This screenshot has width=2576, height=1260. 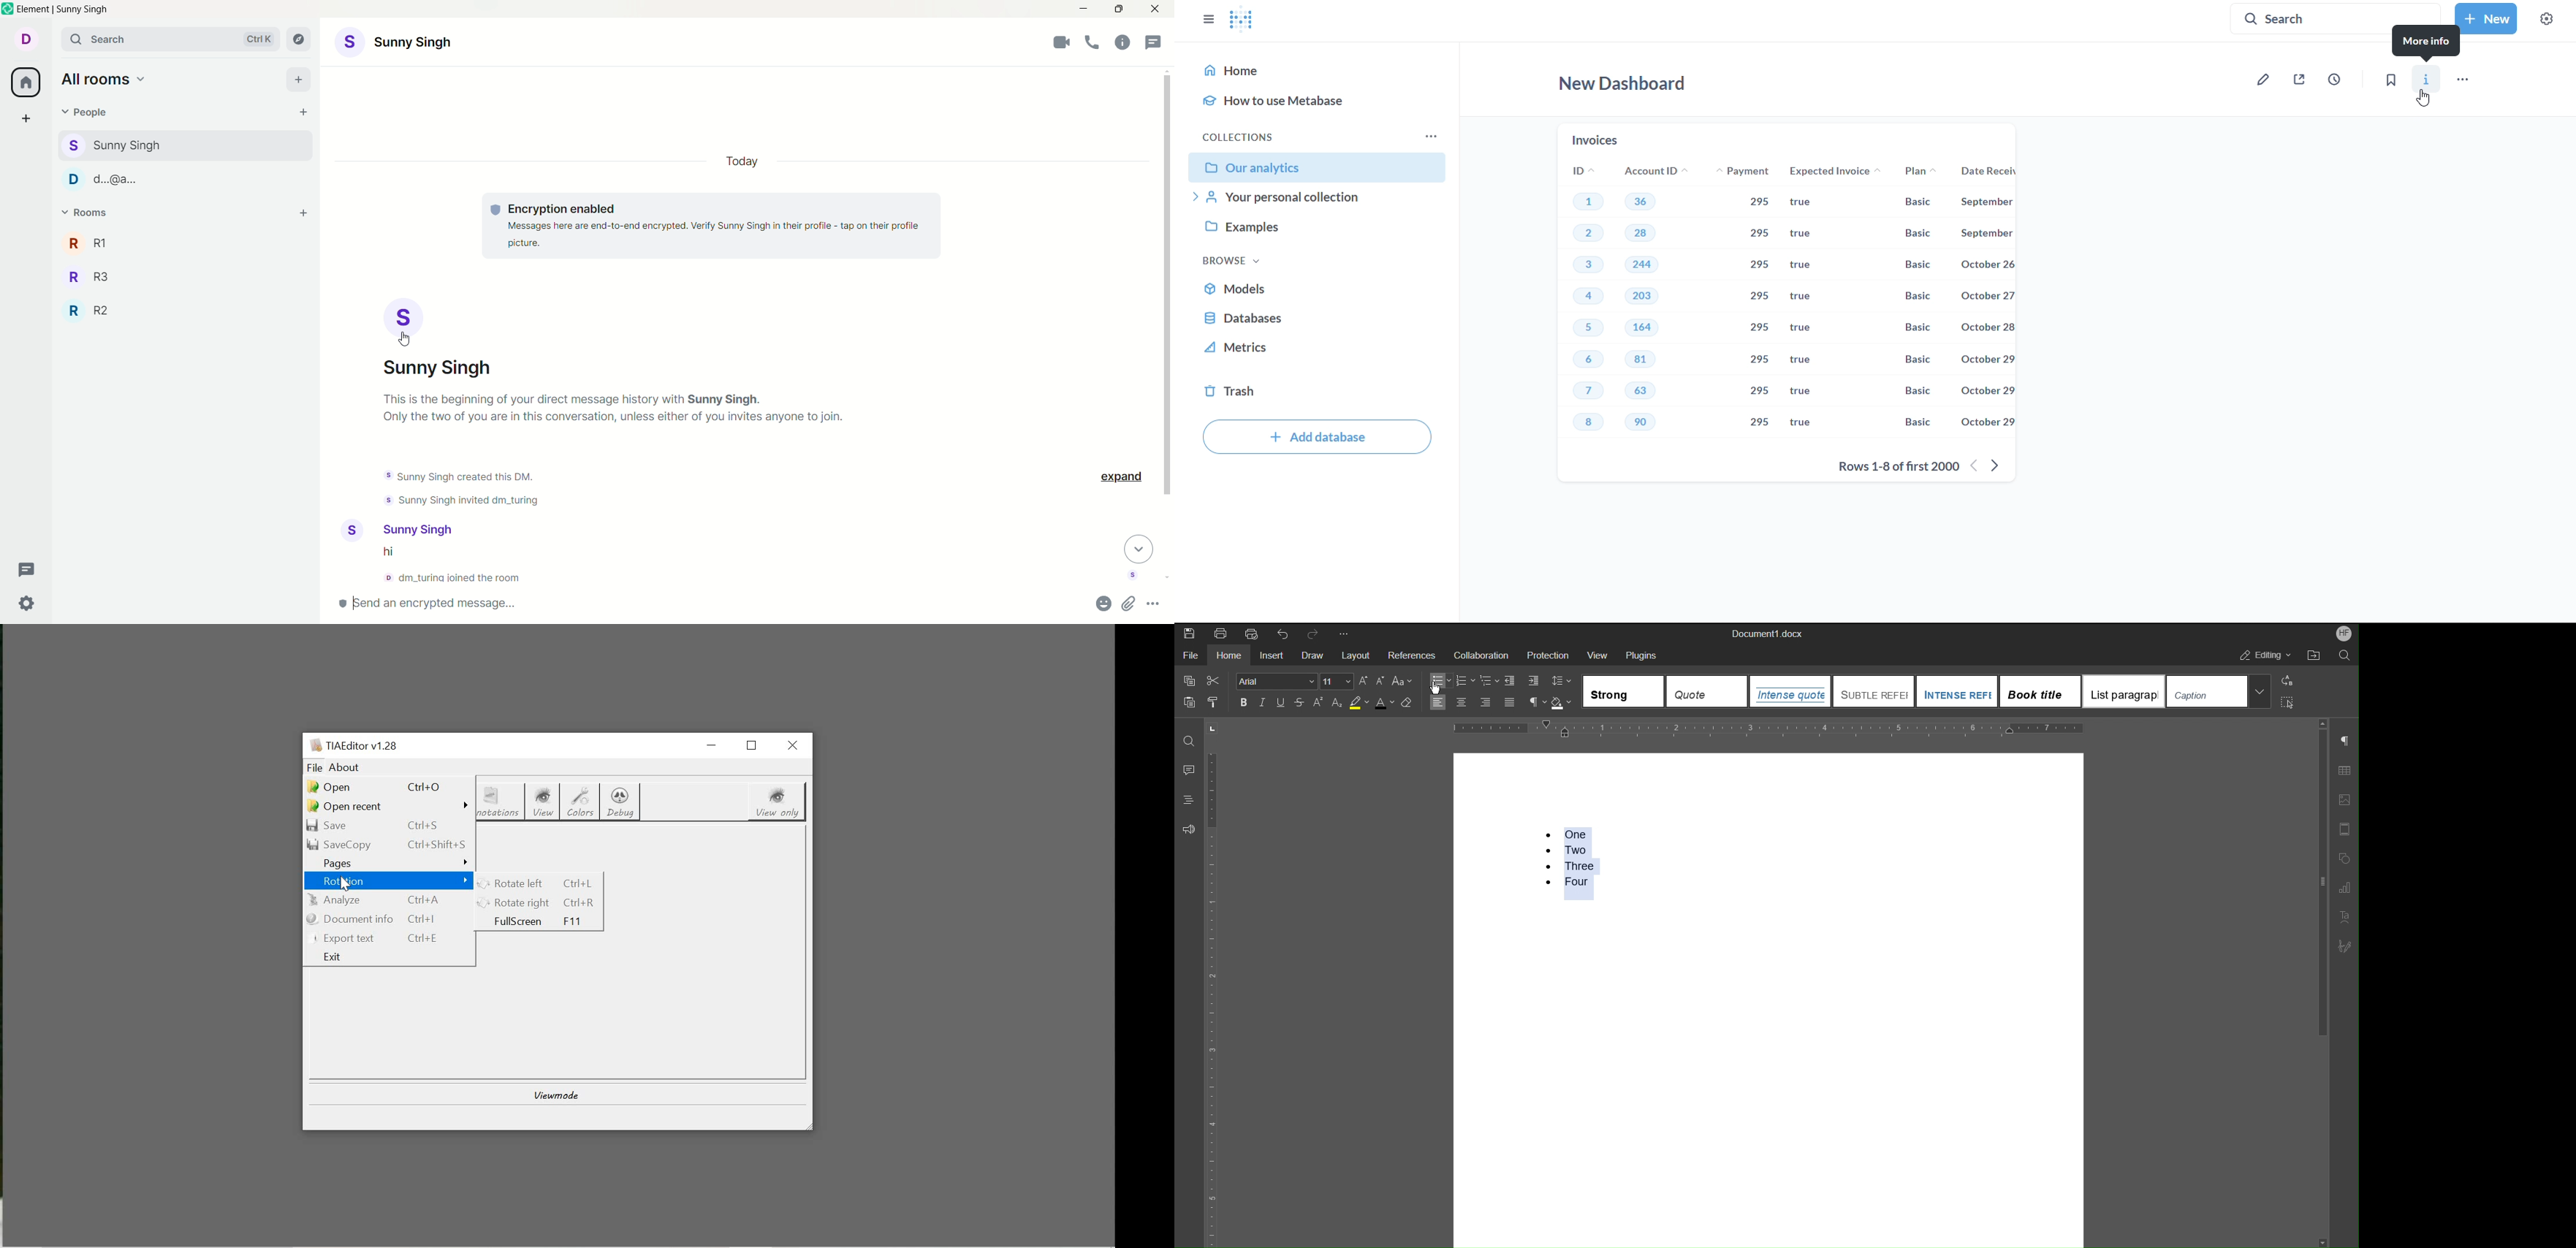 What do you see at coordinates (1211, 997) in the screenshot?
I see `Vertical Ruler` at bounding box center [1211, 997].